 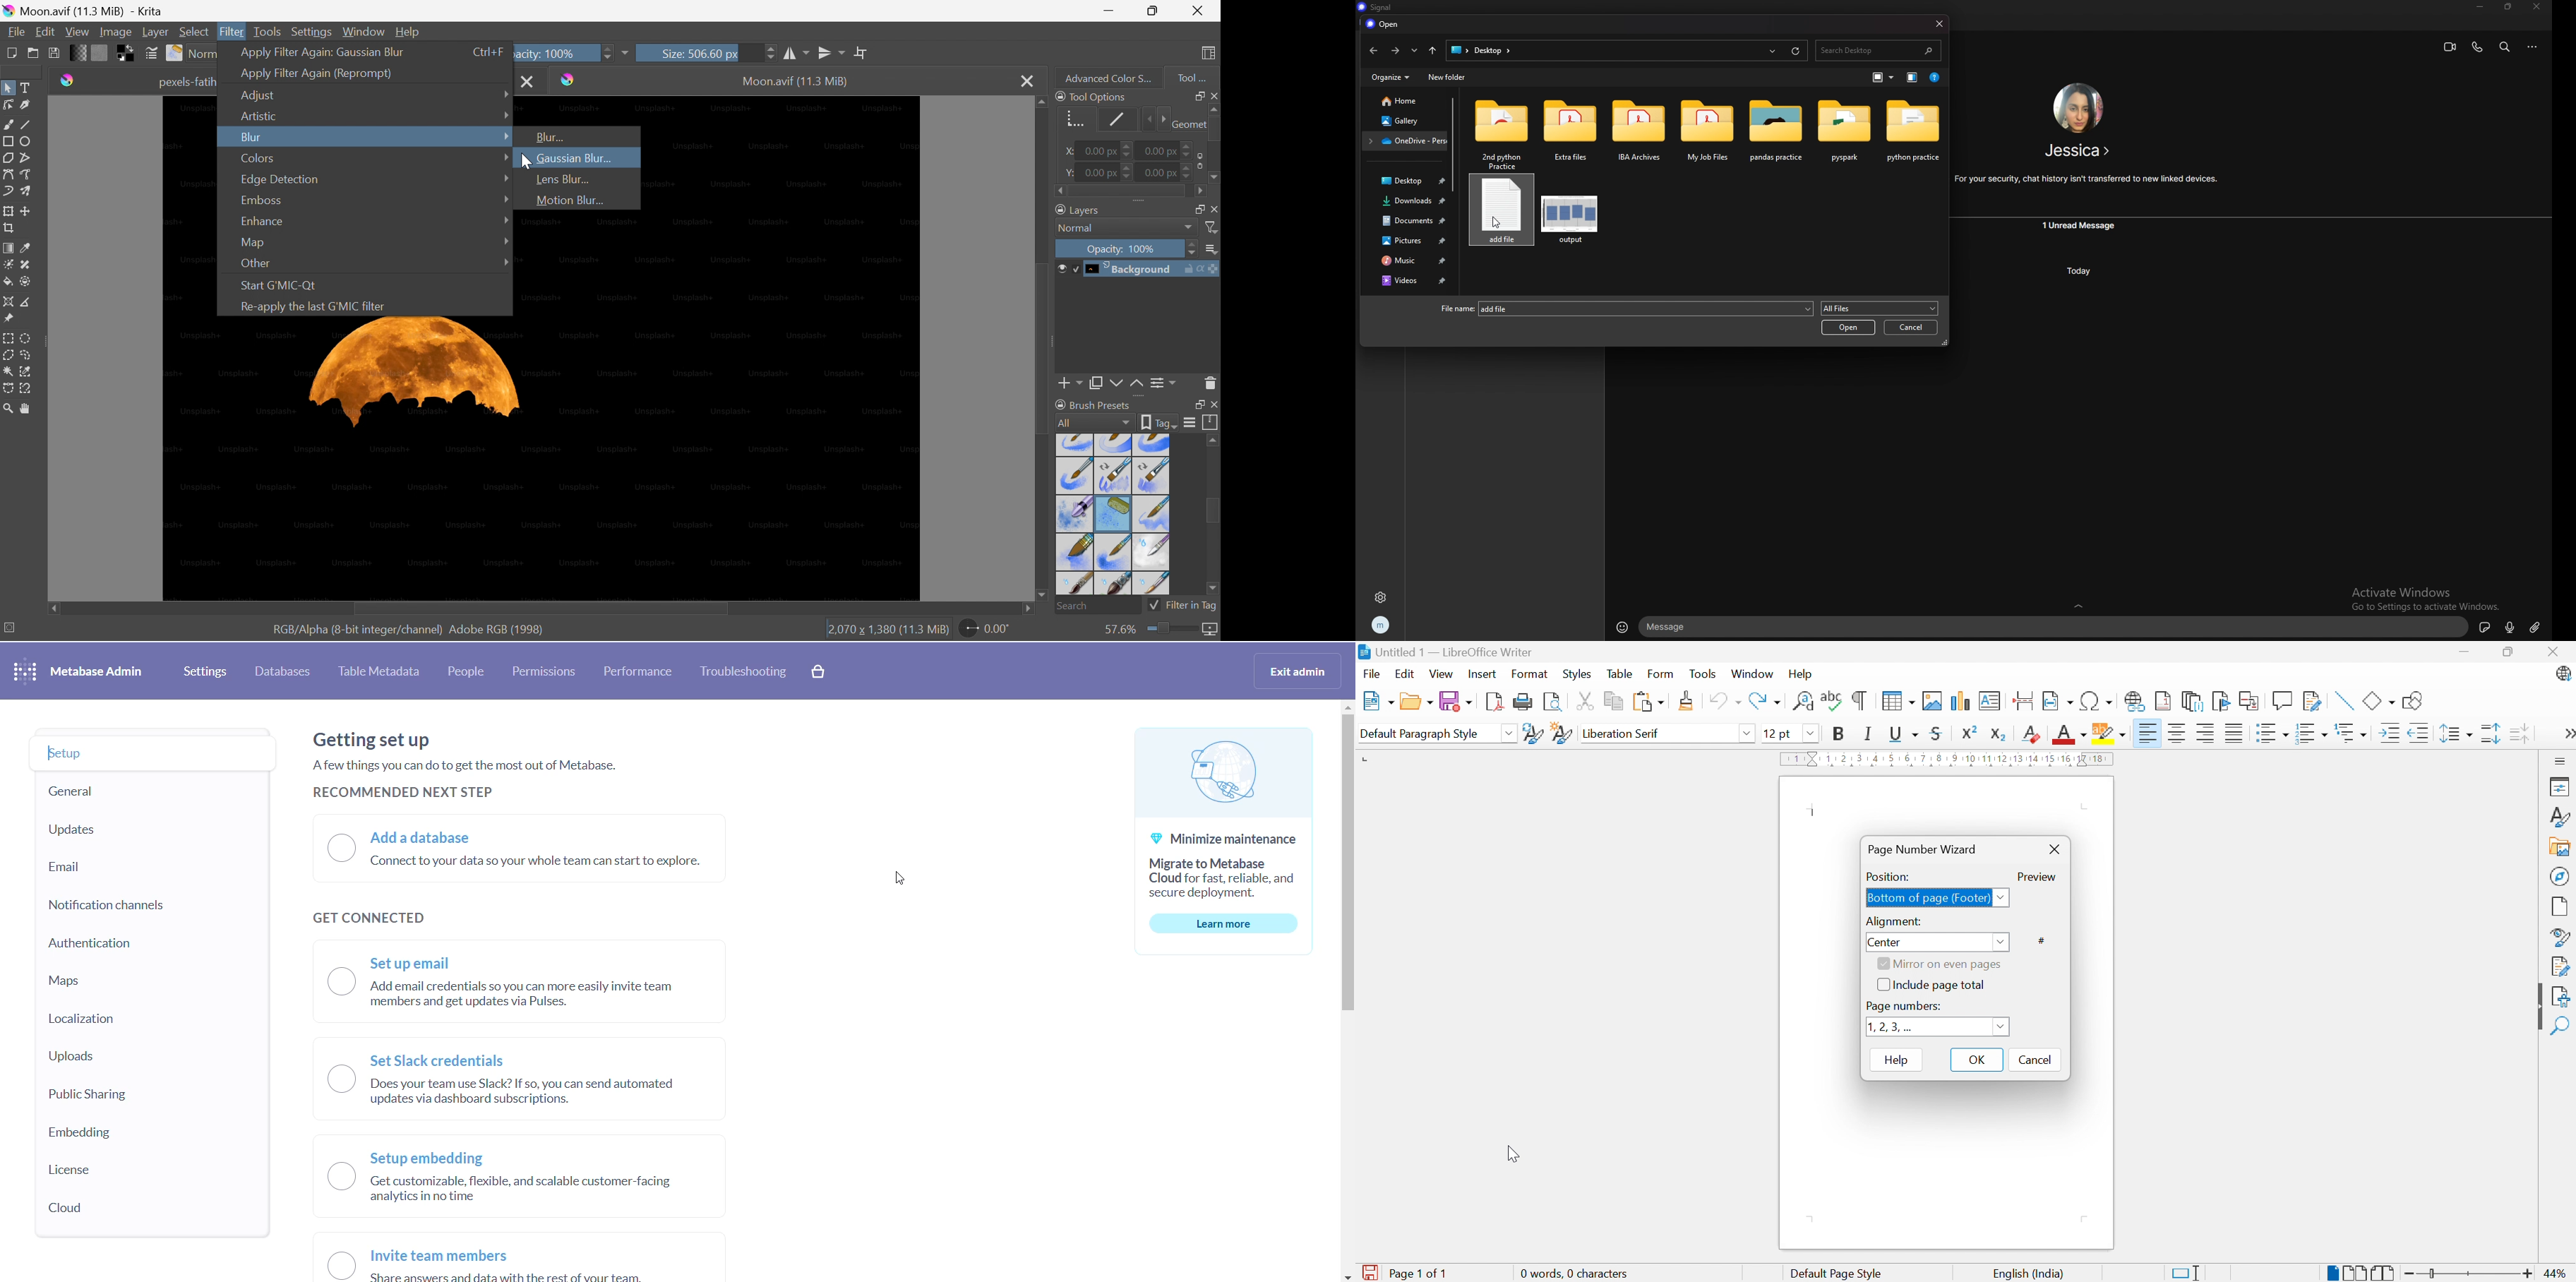 What do you see at coordinates (2419, 733) in the screenshot?
I see `Decrease indent` at bounding box center [2419, 733].